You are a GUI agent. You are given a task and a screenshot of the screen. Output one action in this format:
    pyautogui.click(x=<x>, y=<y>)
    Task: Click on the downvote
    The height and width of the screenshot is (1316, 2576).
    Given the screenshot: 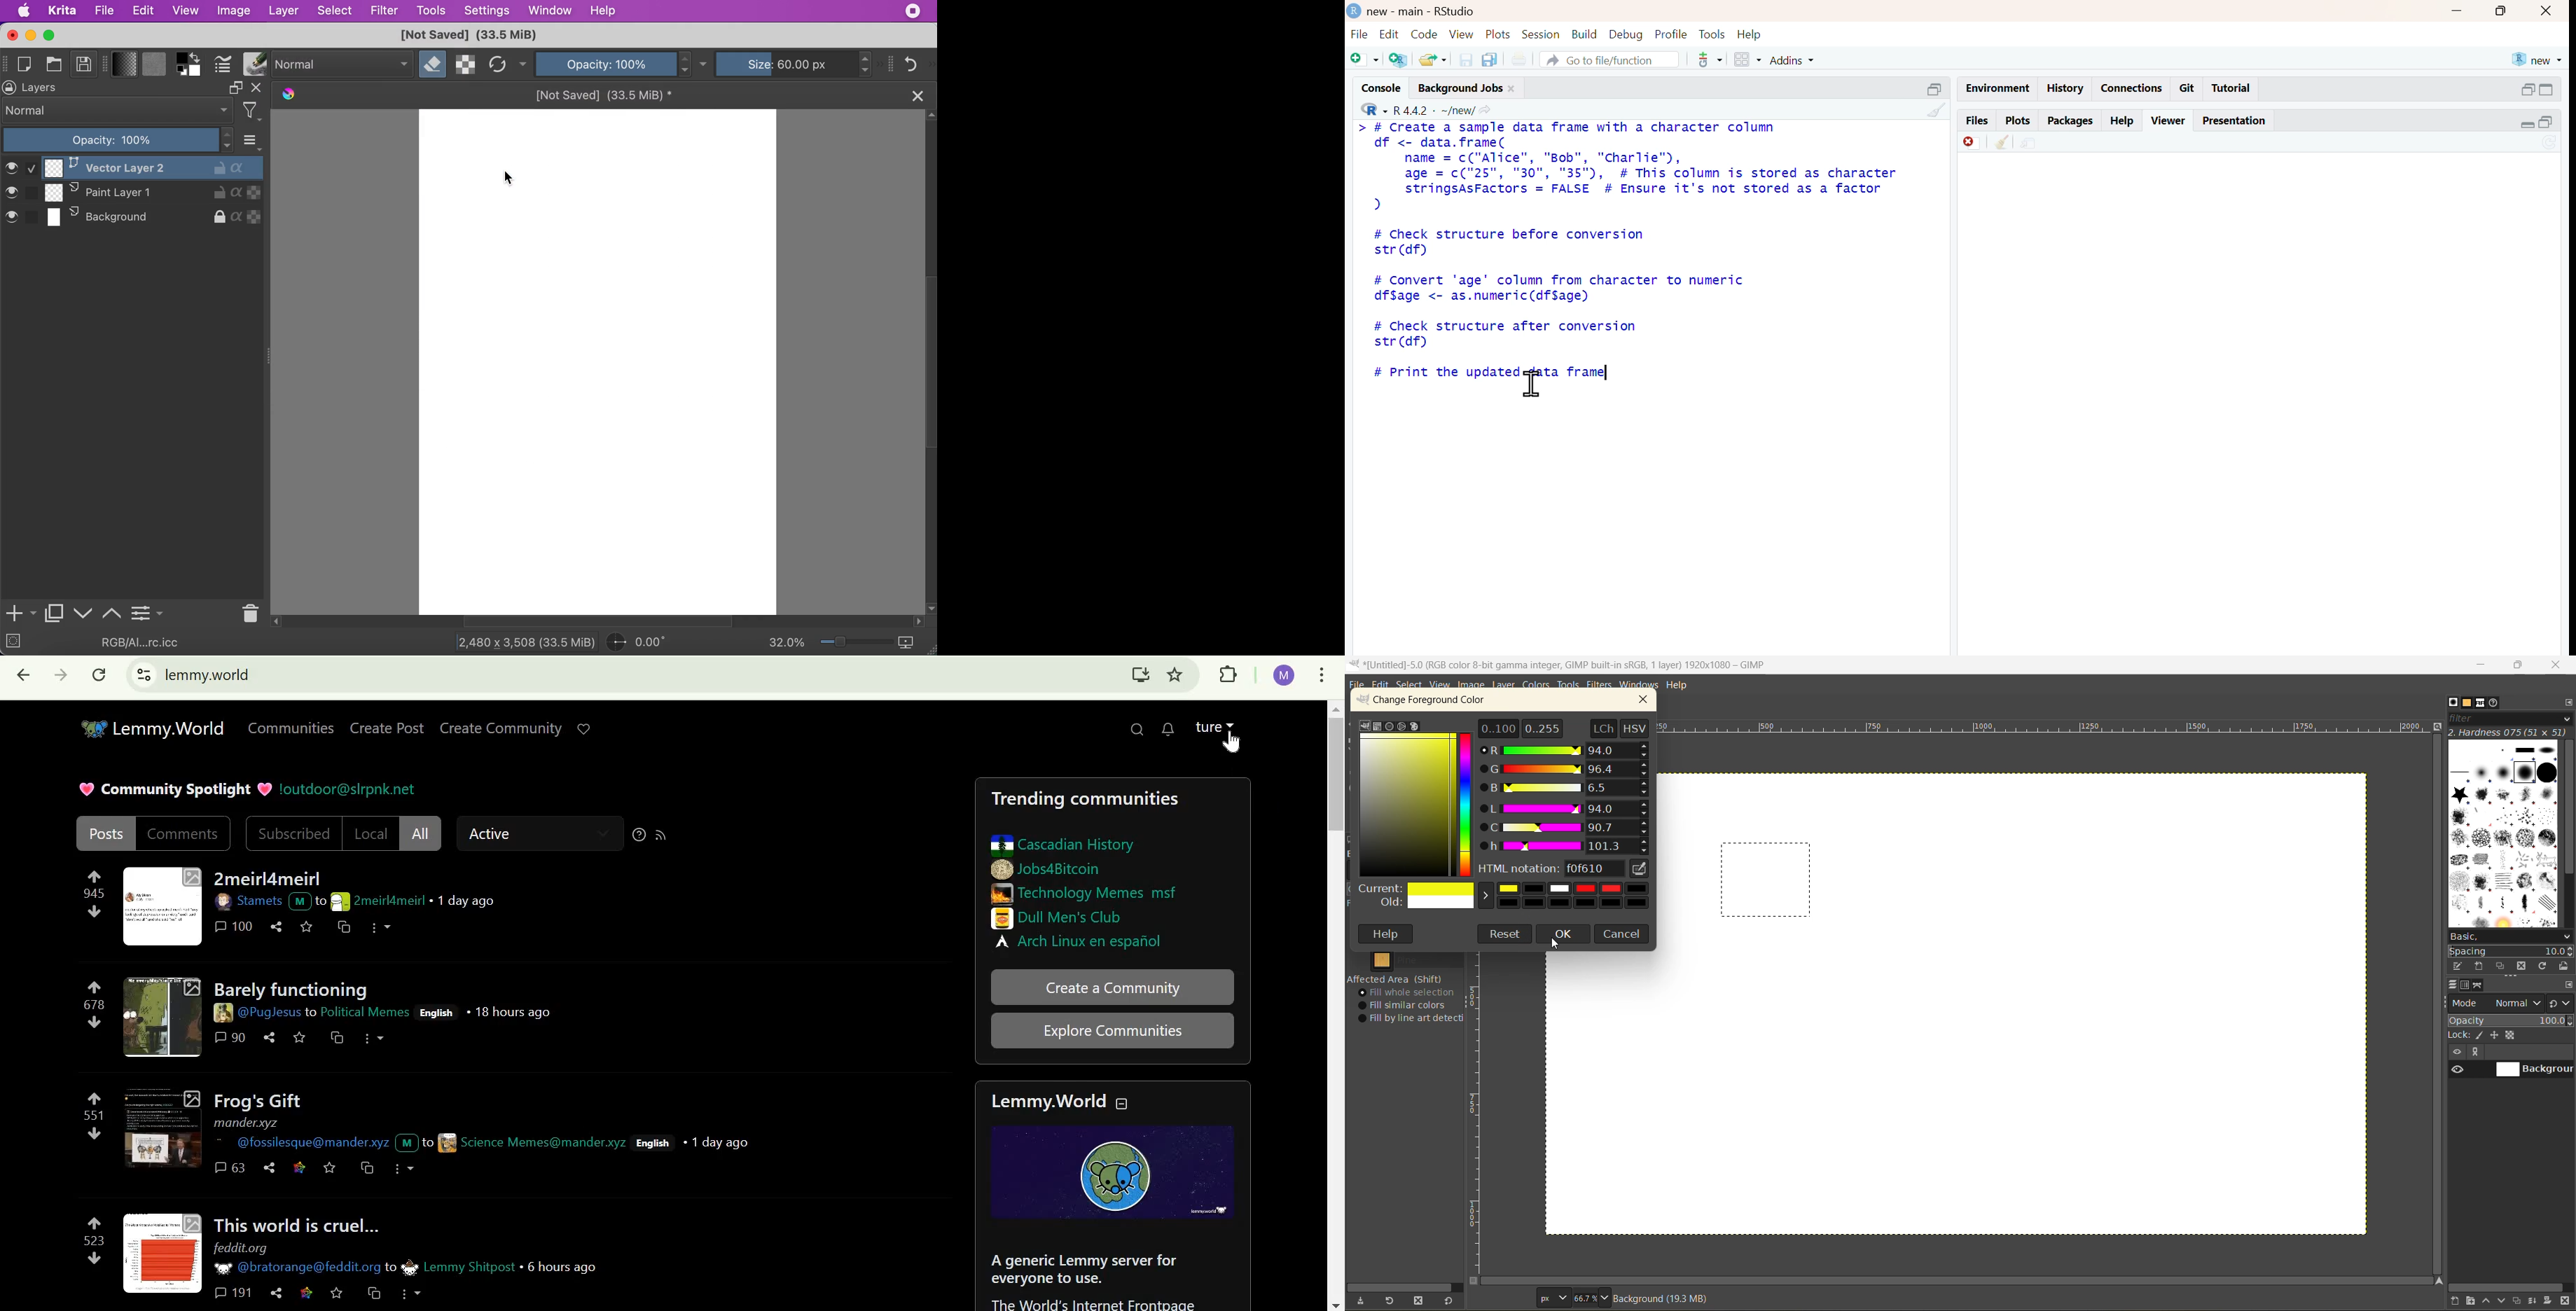 What is the action you would take?
    pyautogui.click(x=95, y=1022)
    